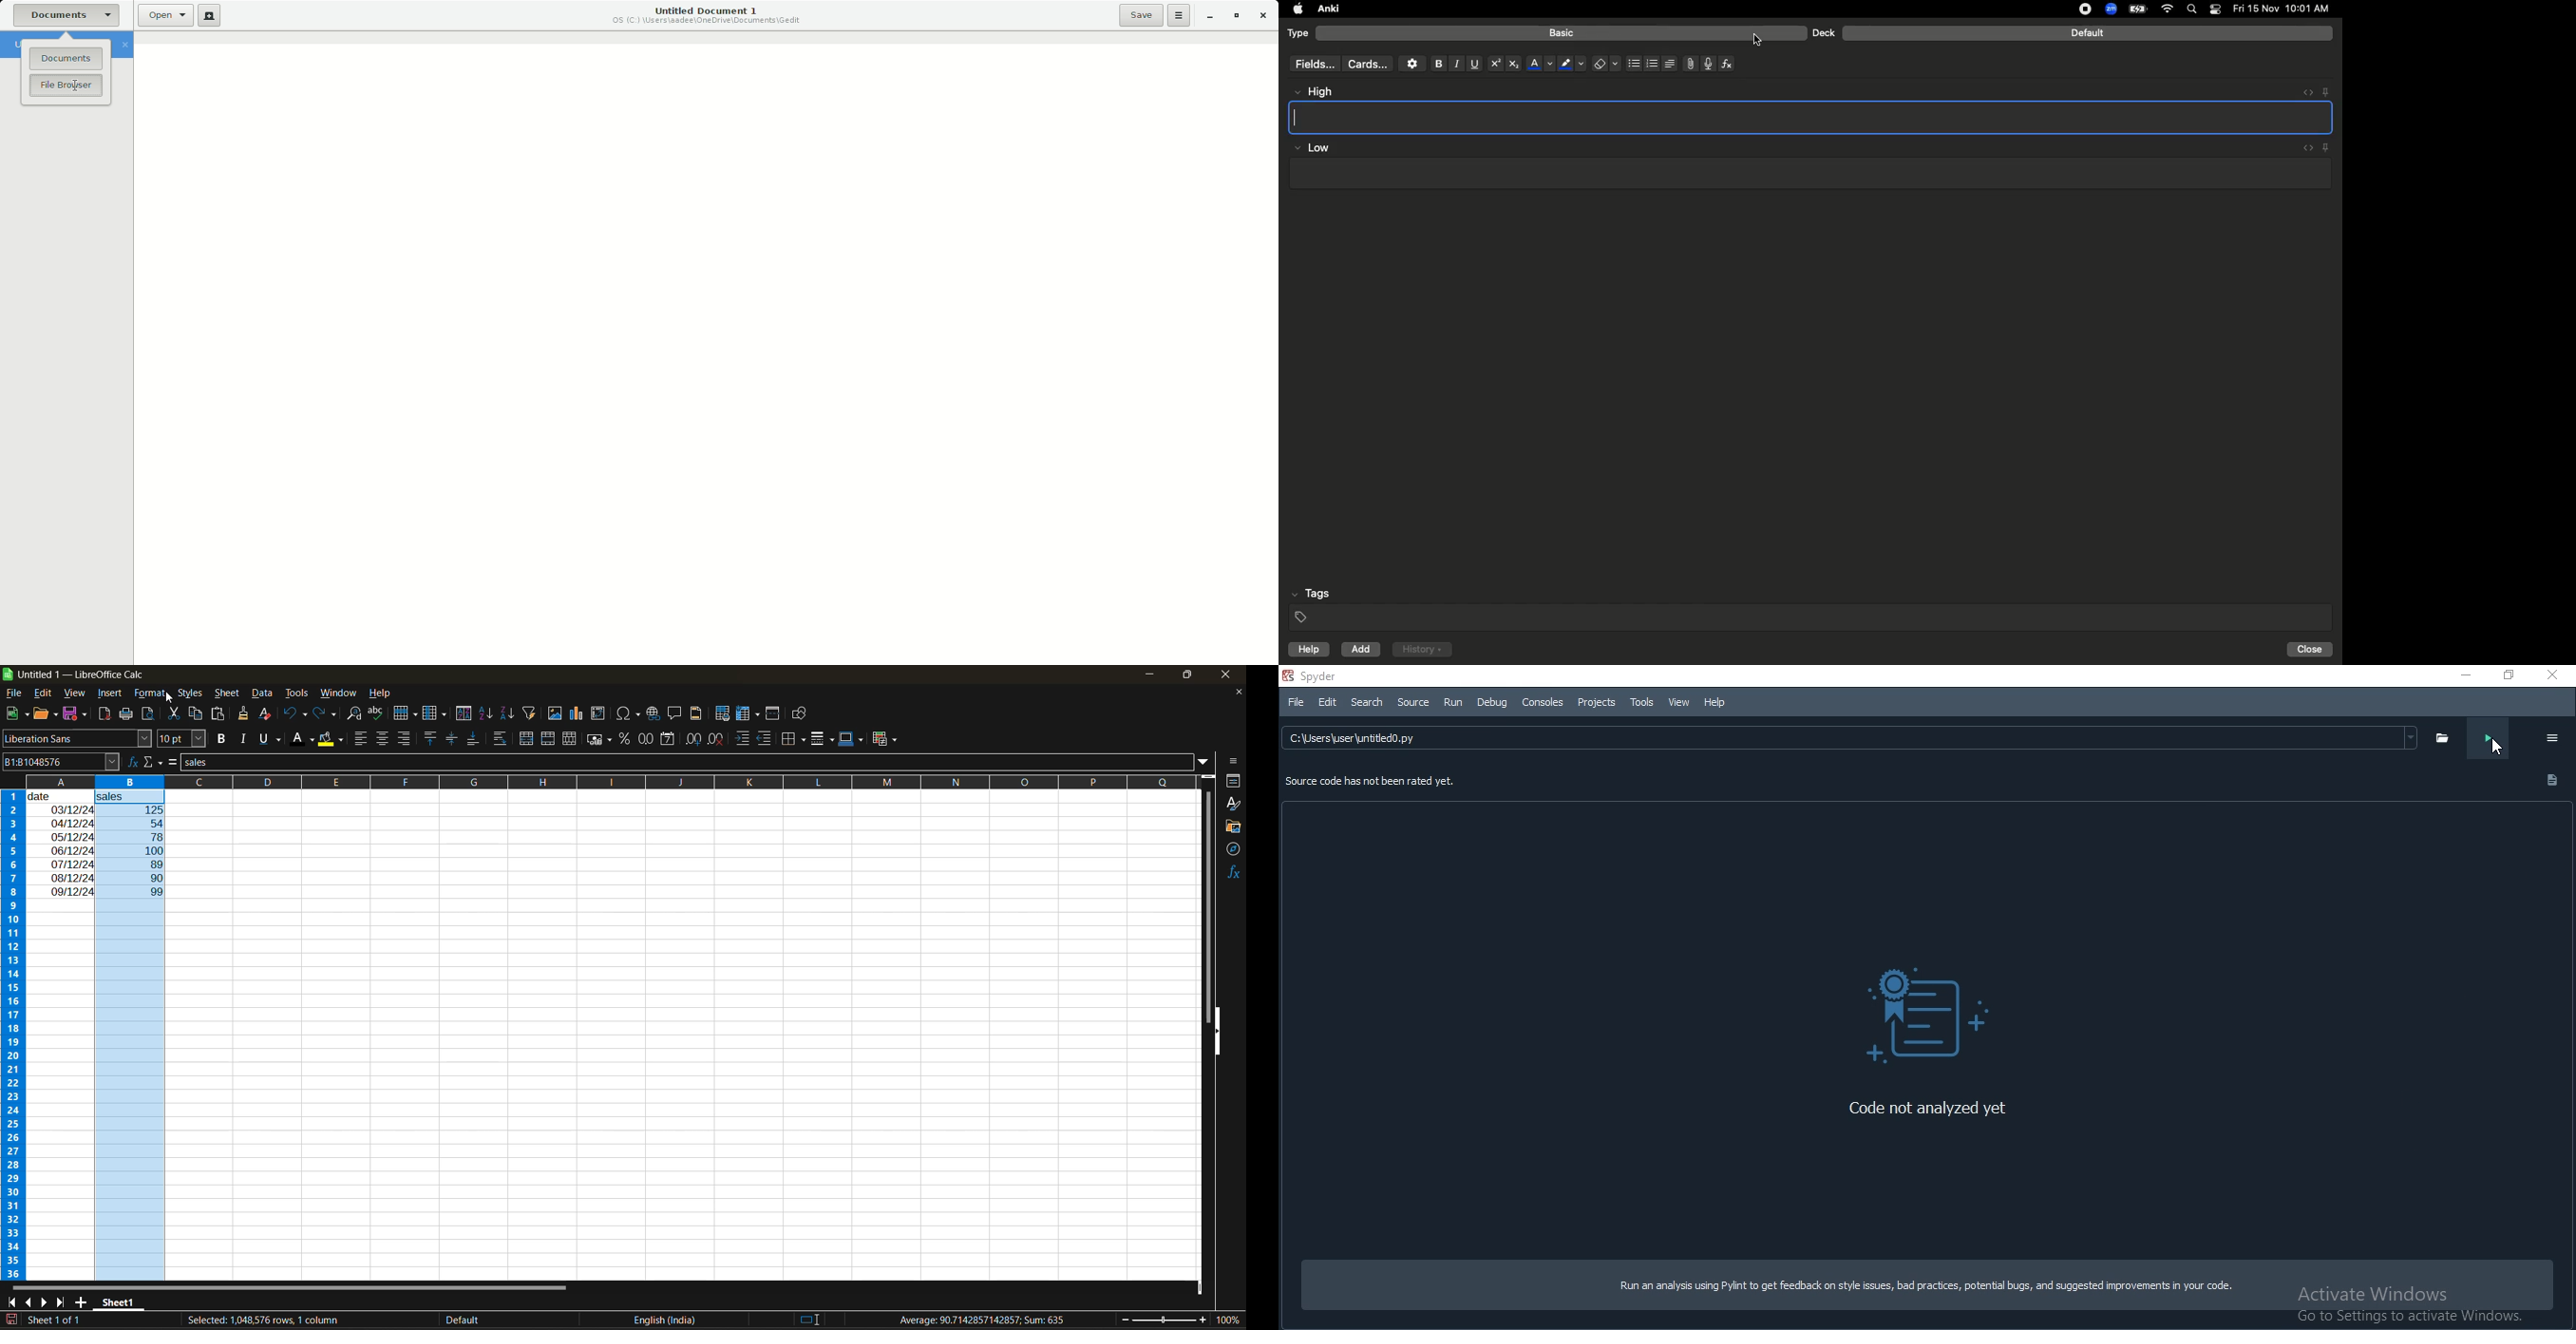 The image size is (2576, 1344). I want to click on formula, so click(176, 763).